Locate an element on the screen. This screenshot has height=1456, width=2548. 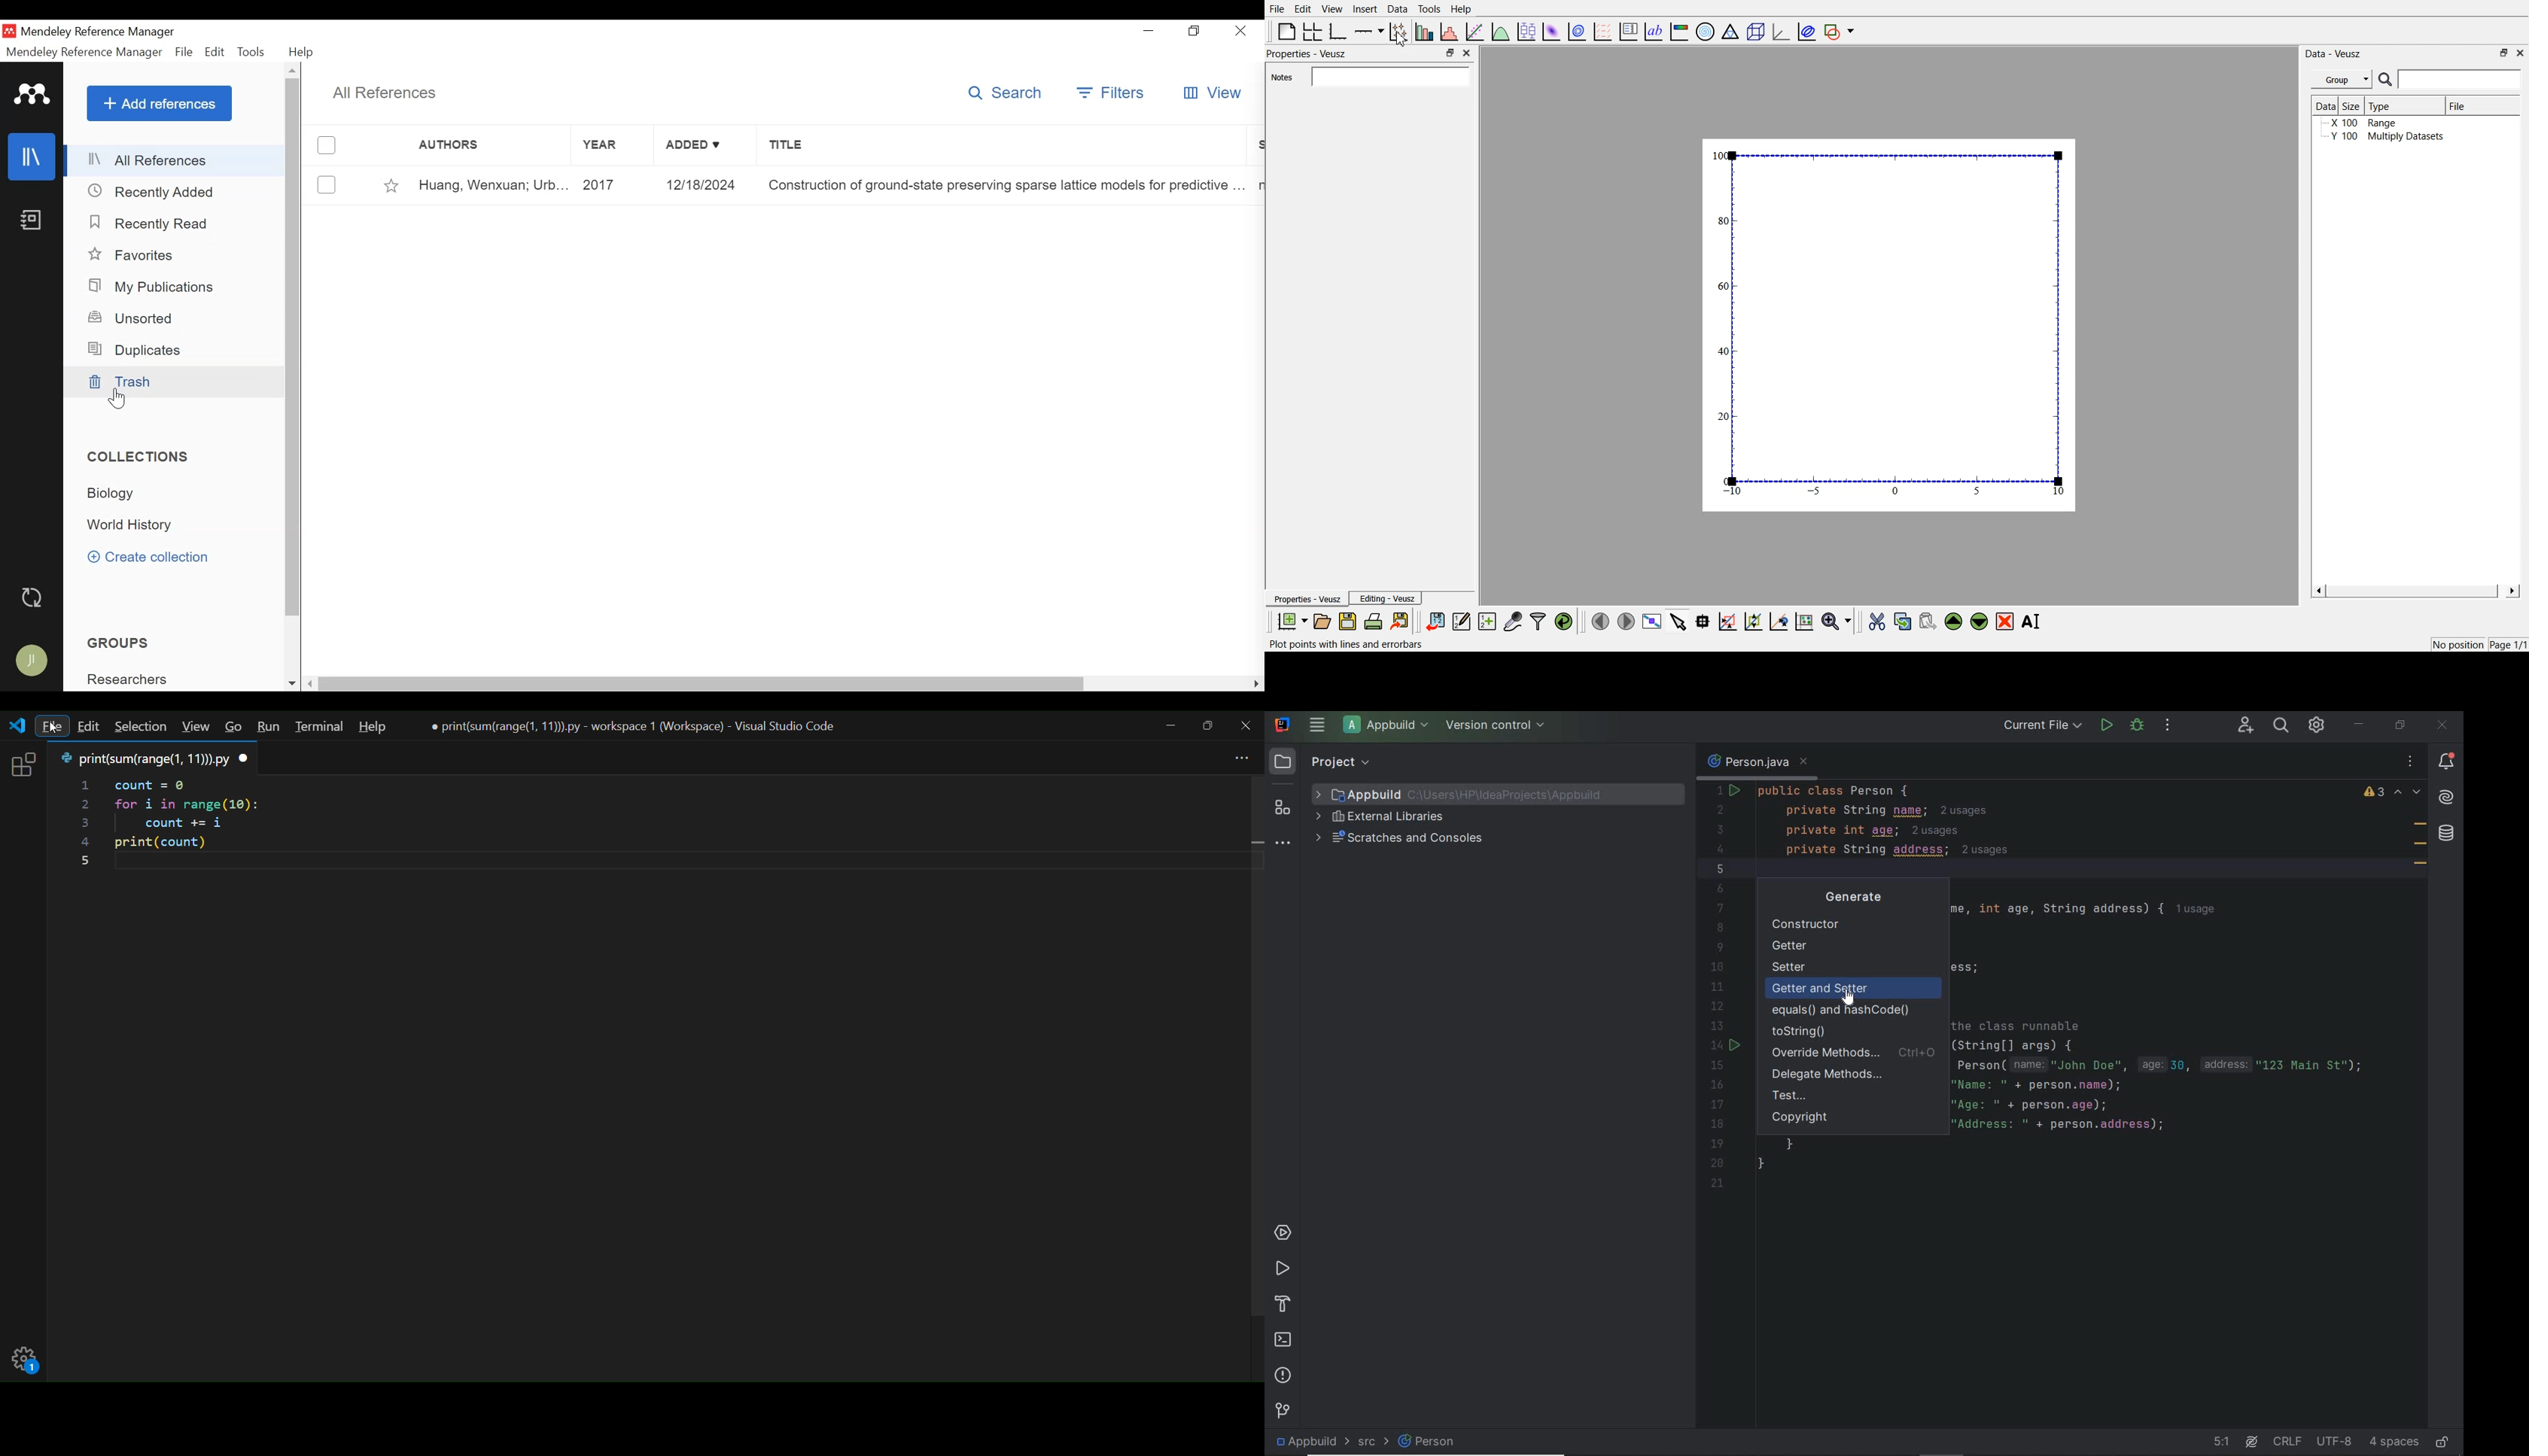
Researchers is located at coordinates (134, 679).